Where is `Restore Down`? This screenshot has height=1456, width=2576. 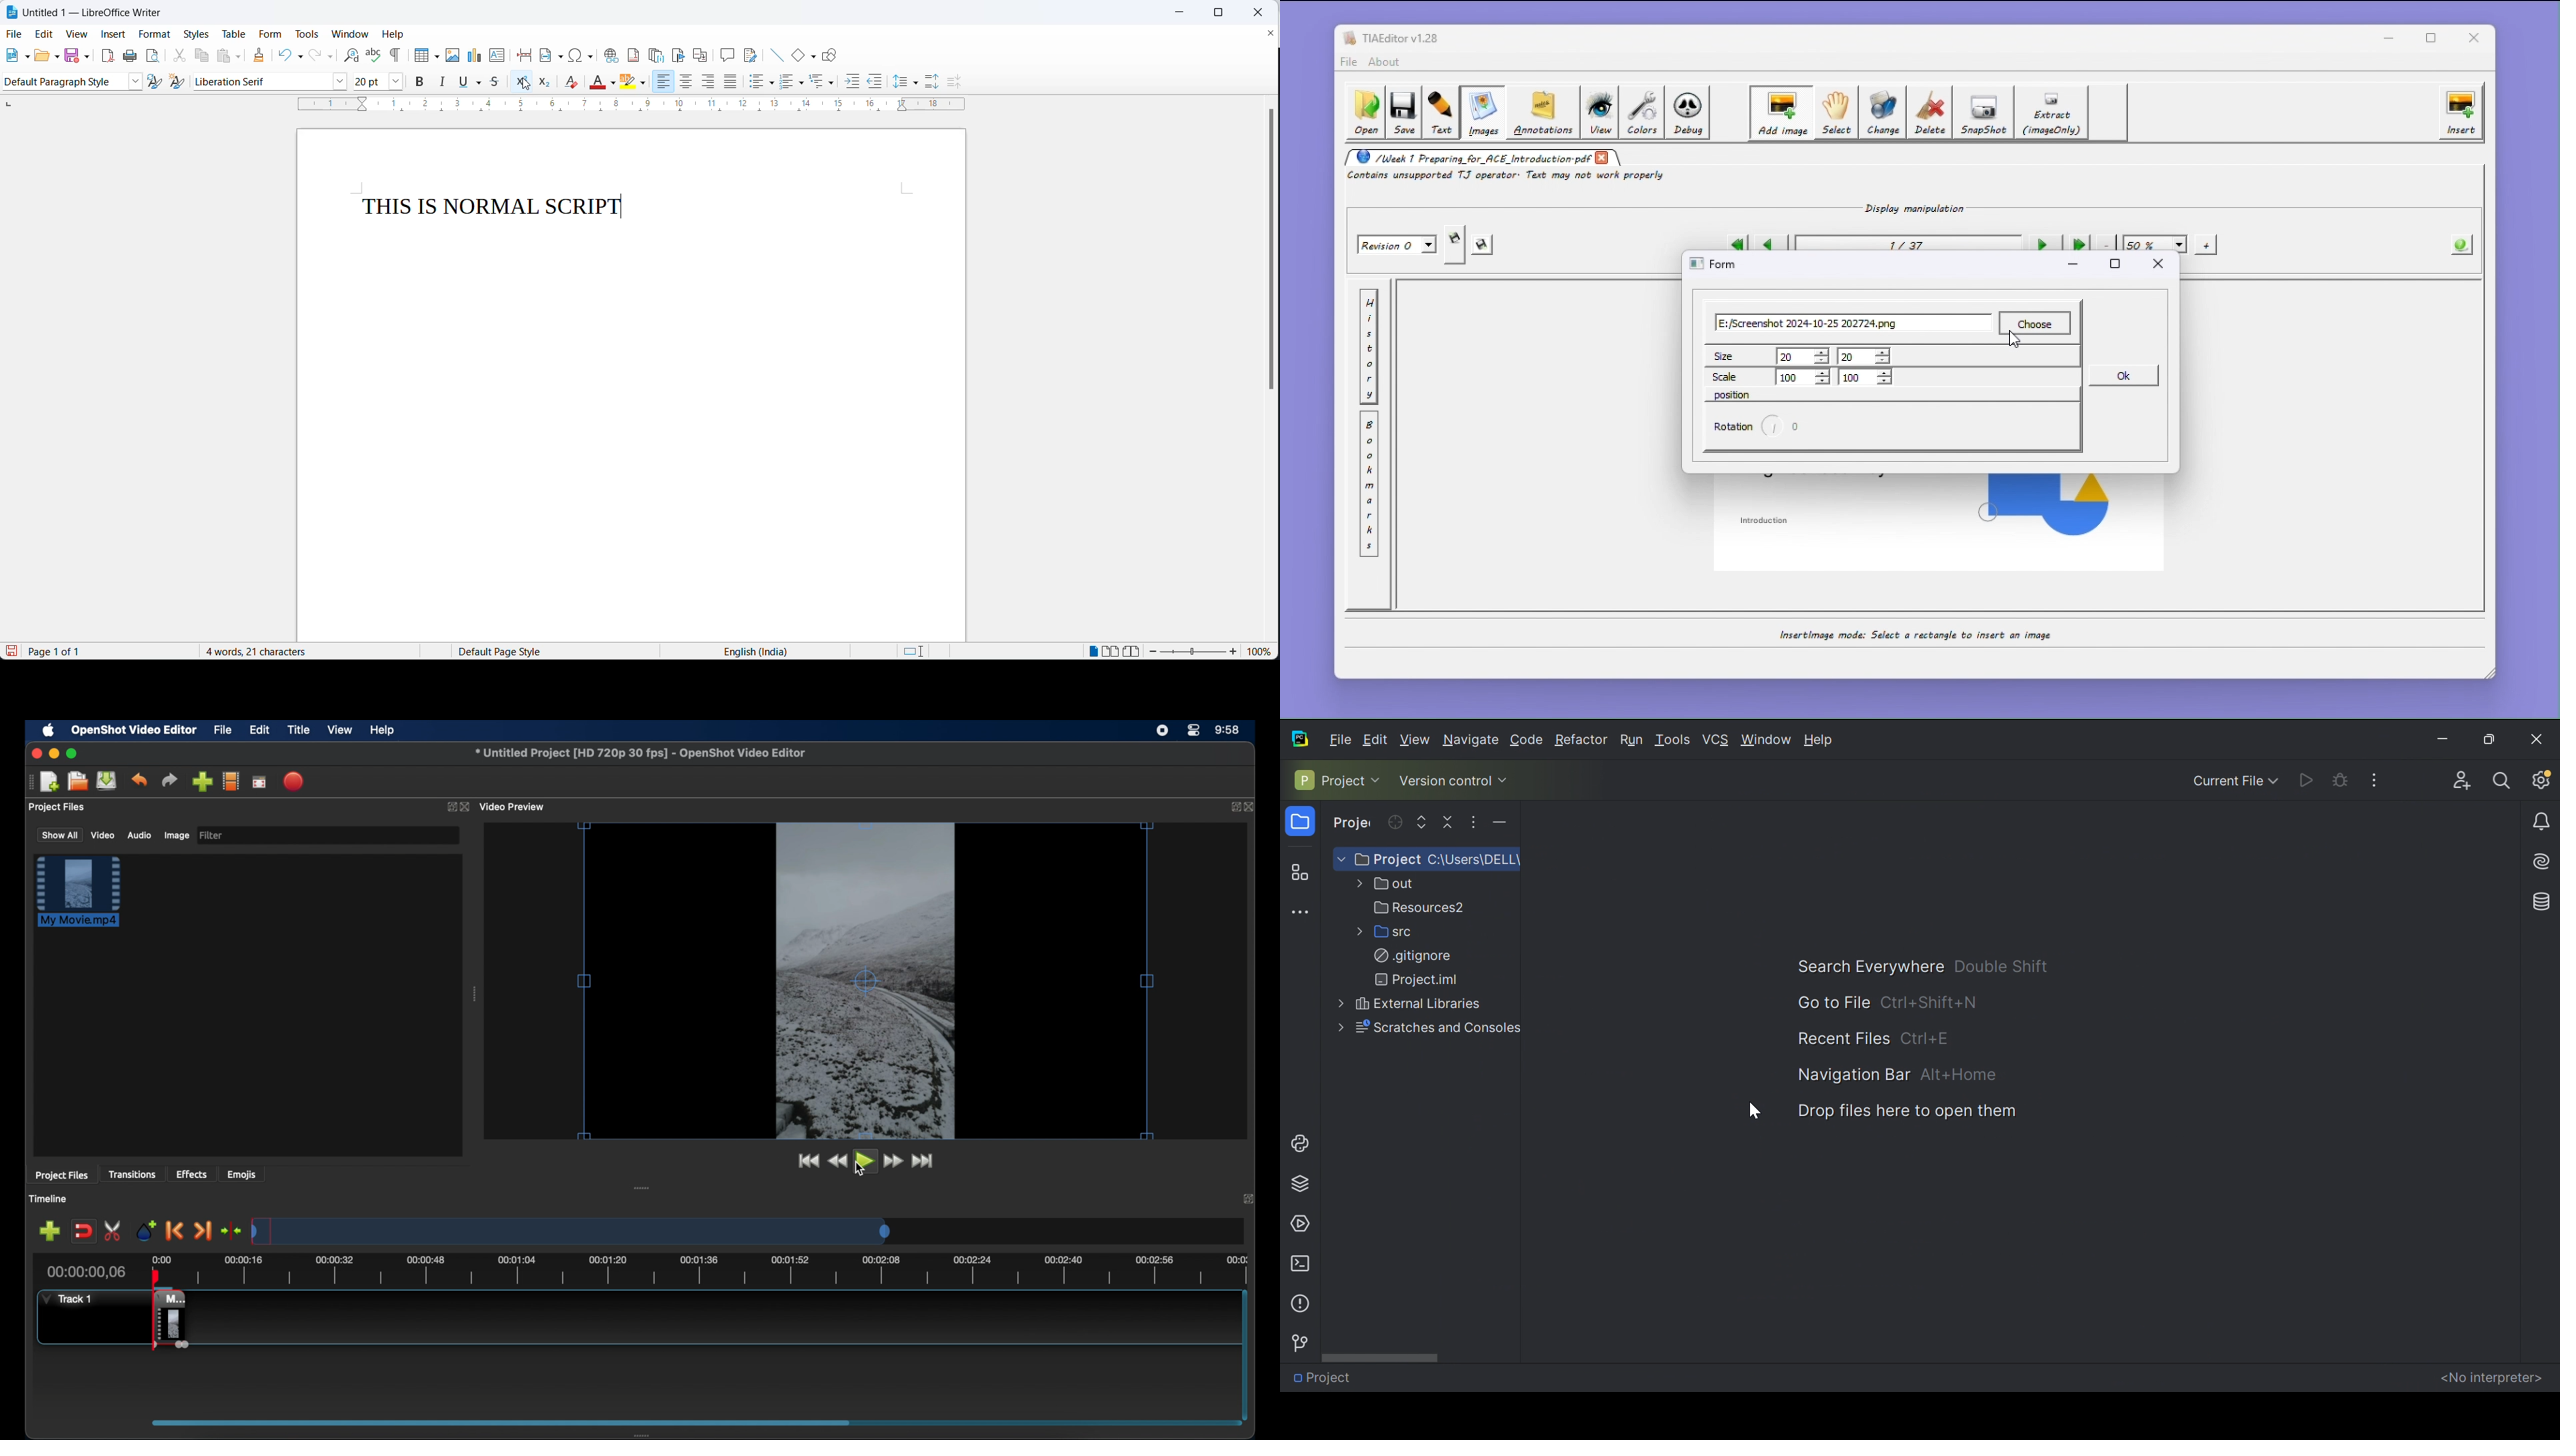 Restore Down is located at coordinates (2487, 739).